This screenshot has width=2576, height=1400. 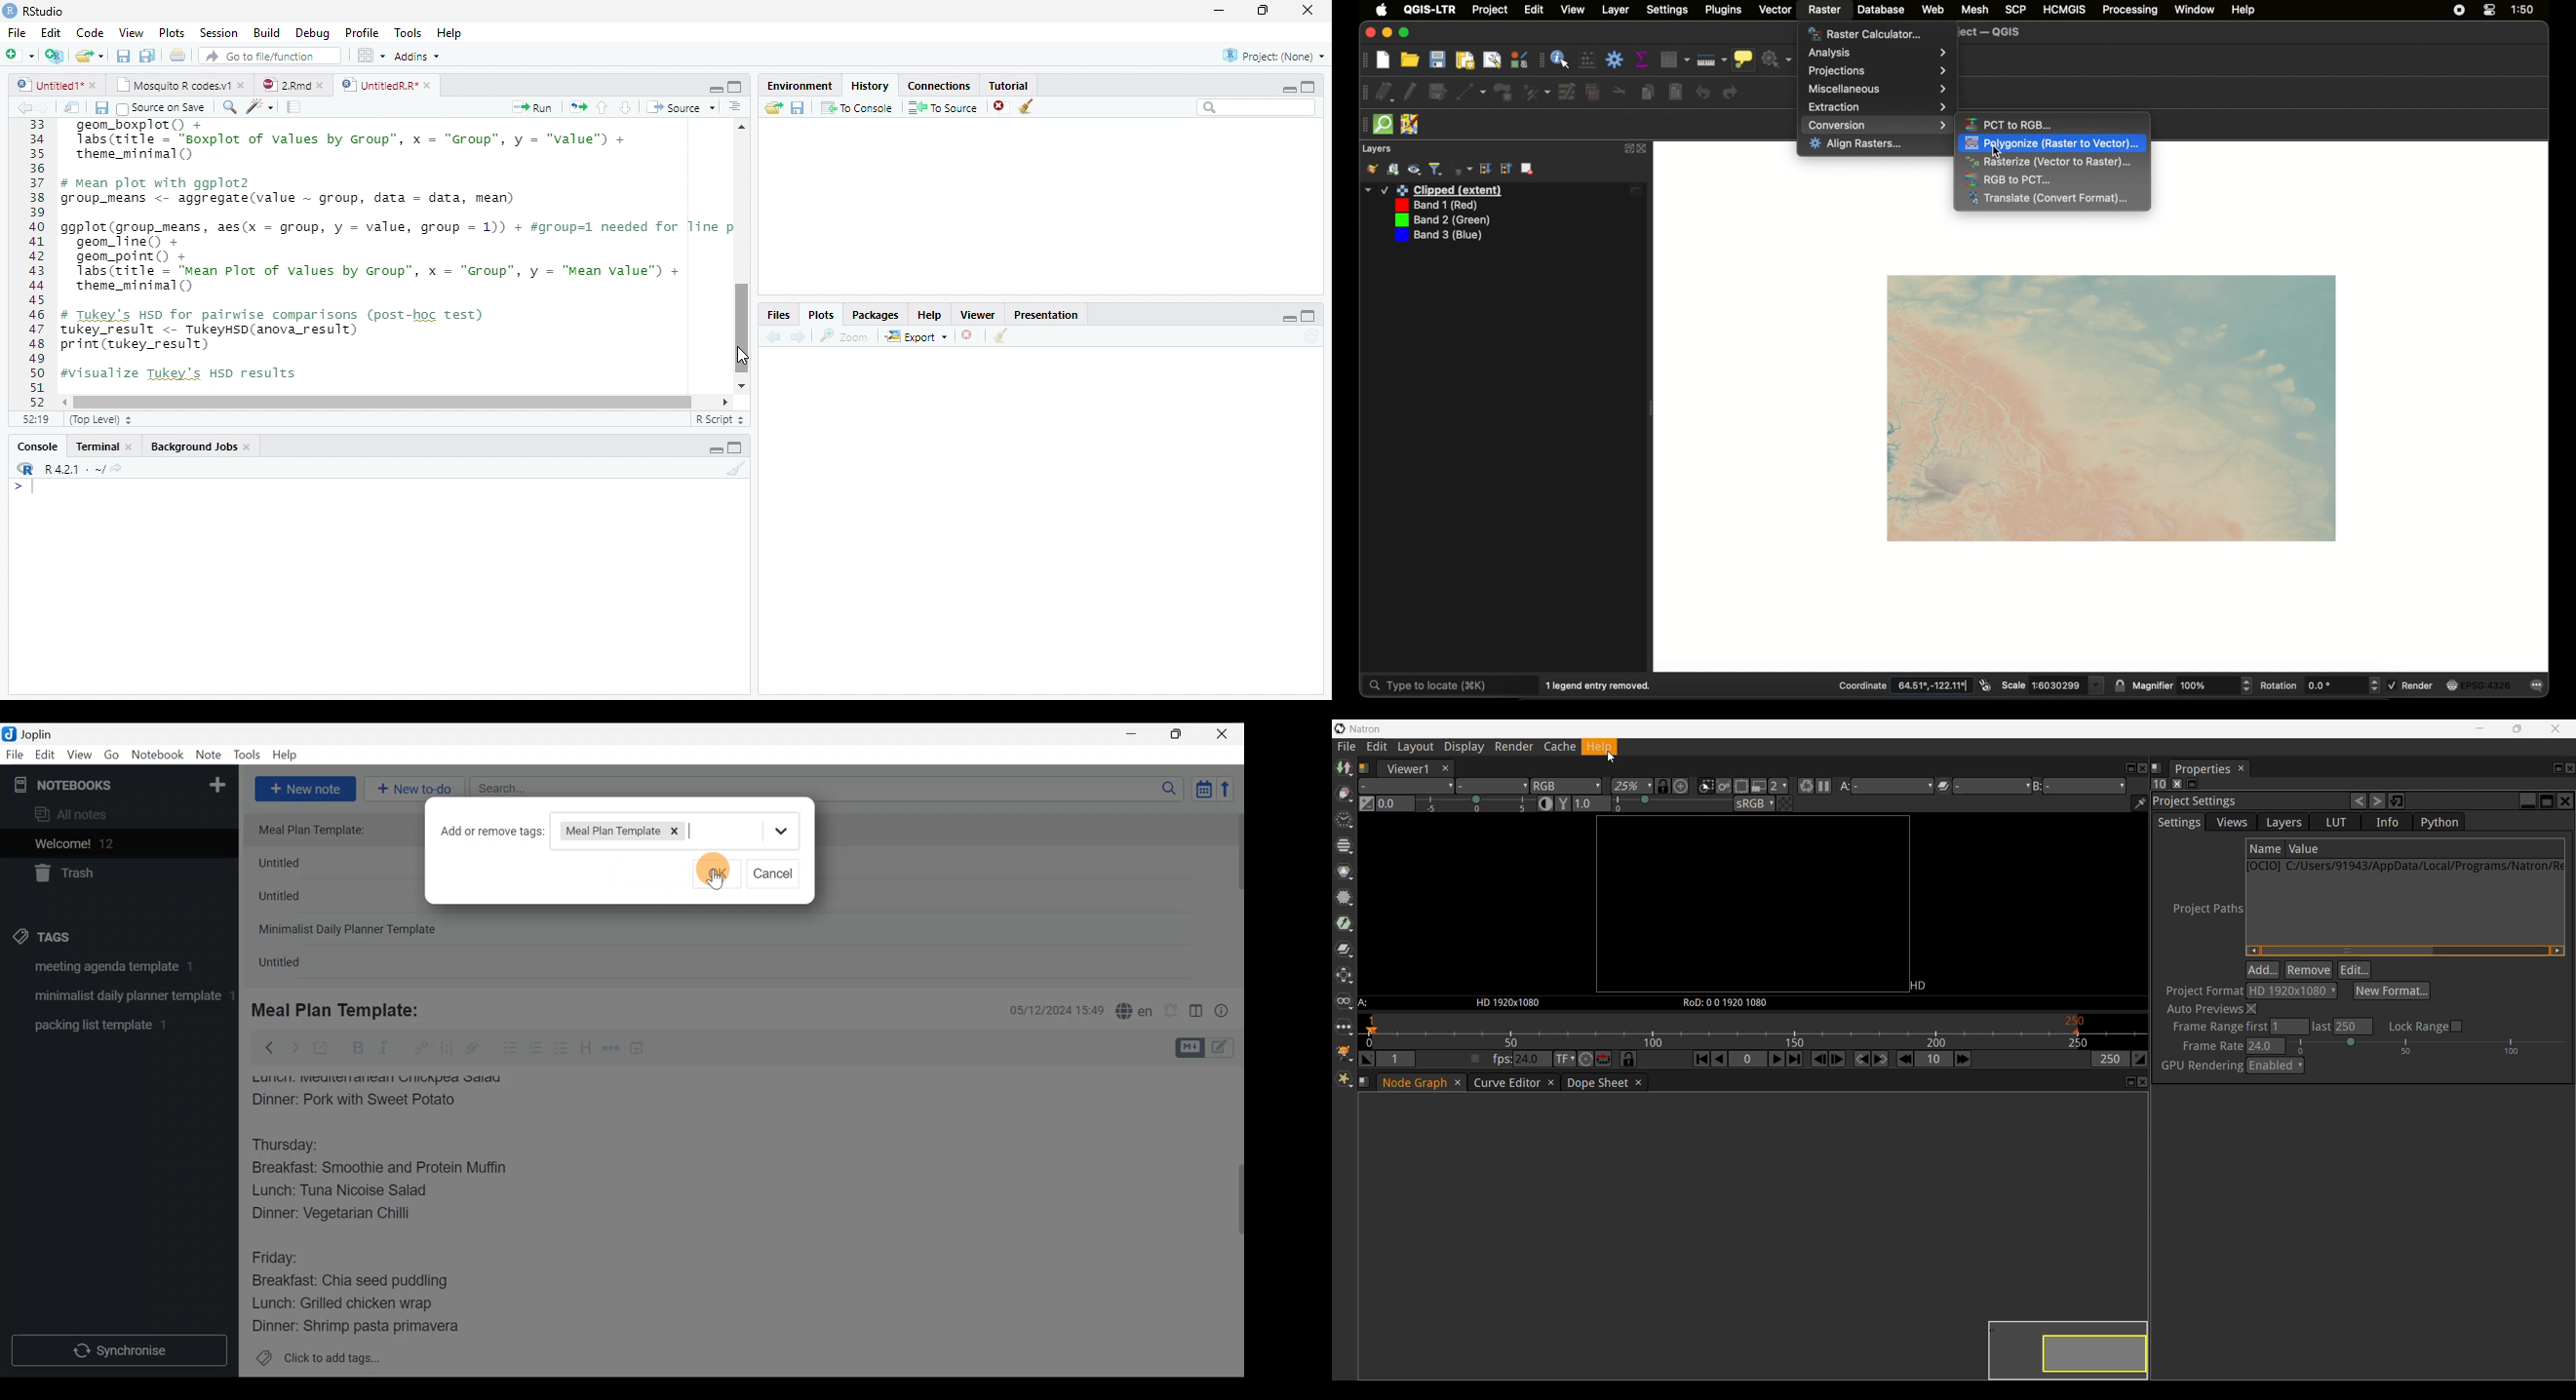 What do you see at coordinates (211, 756) in the screenshot?
I see `Note` at bounding box center [211, 756].